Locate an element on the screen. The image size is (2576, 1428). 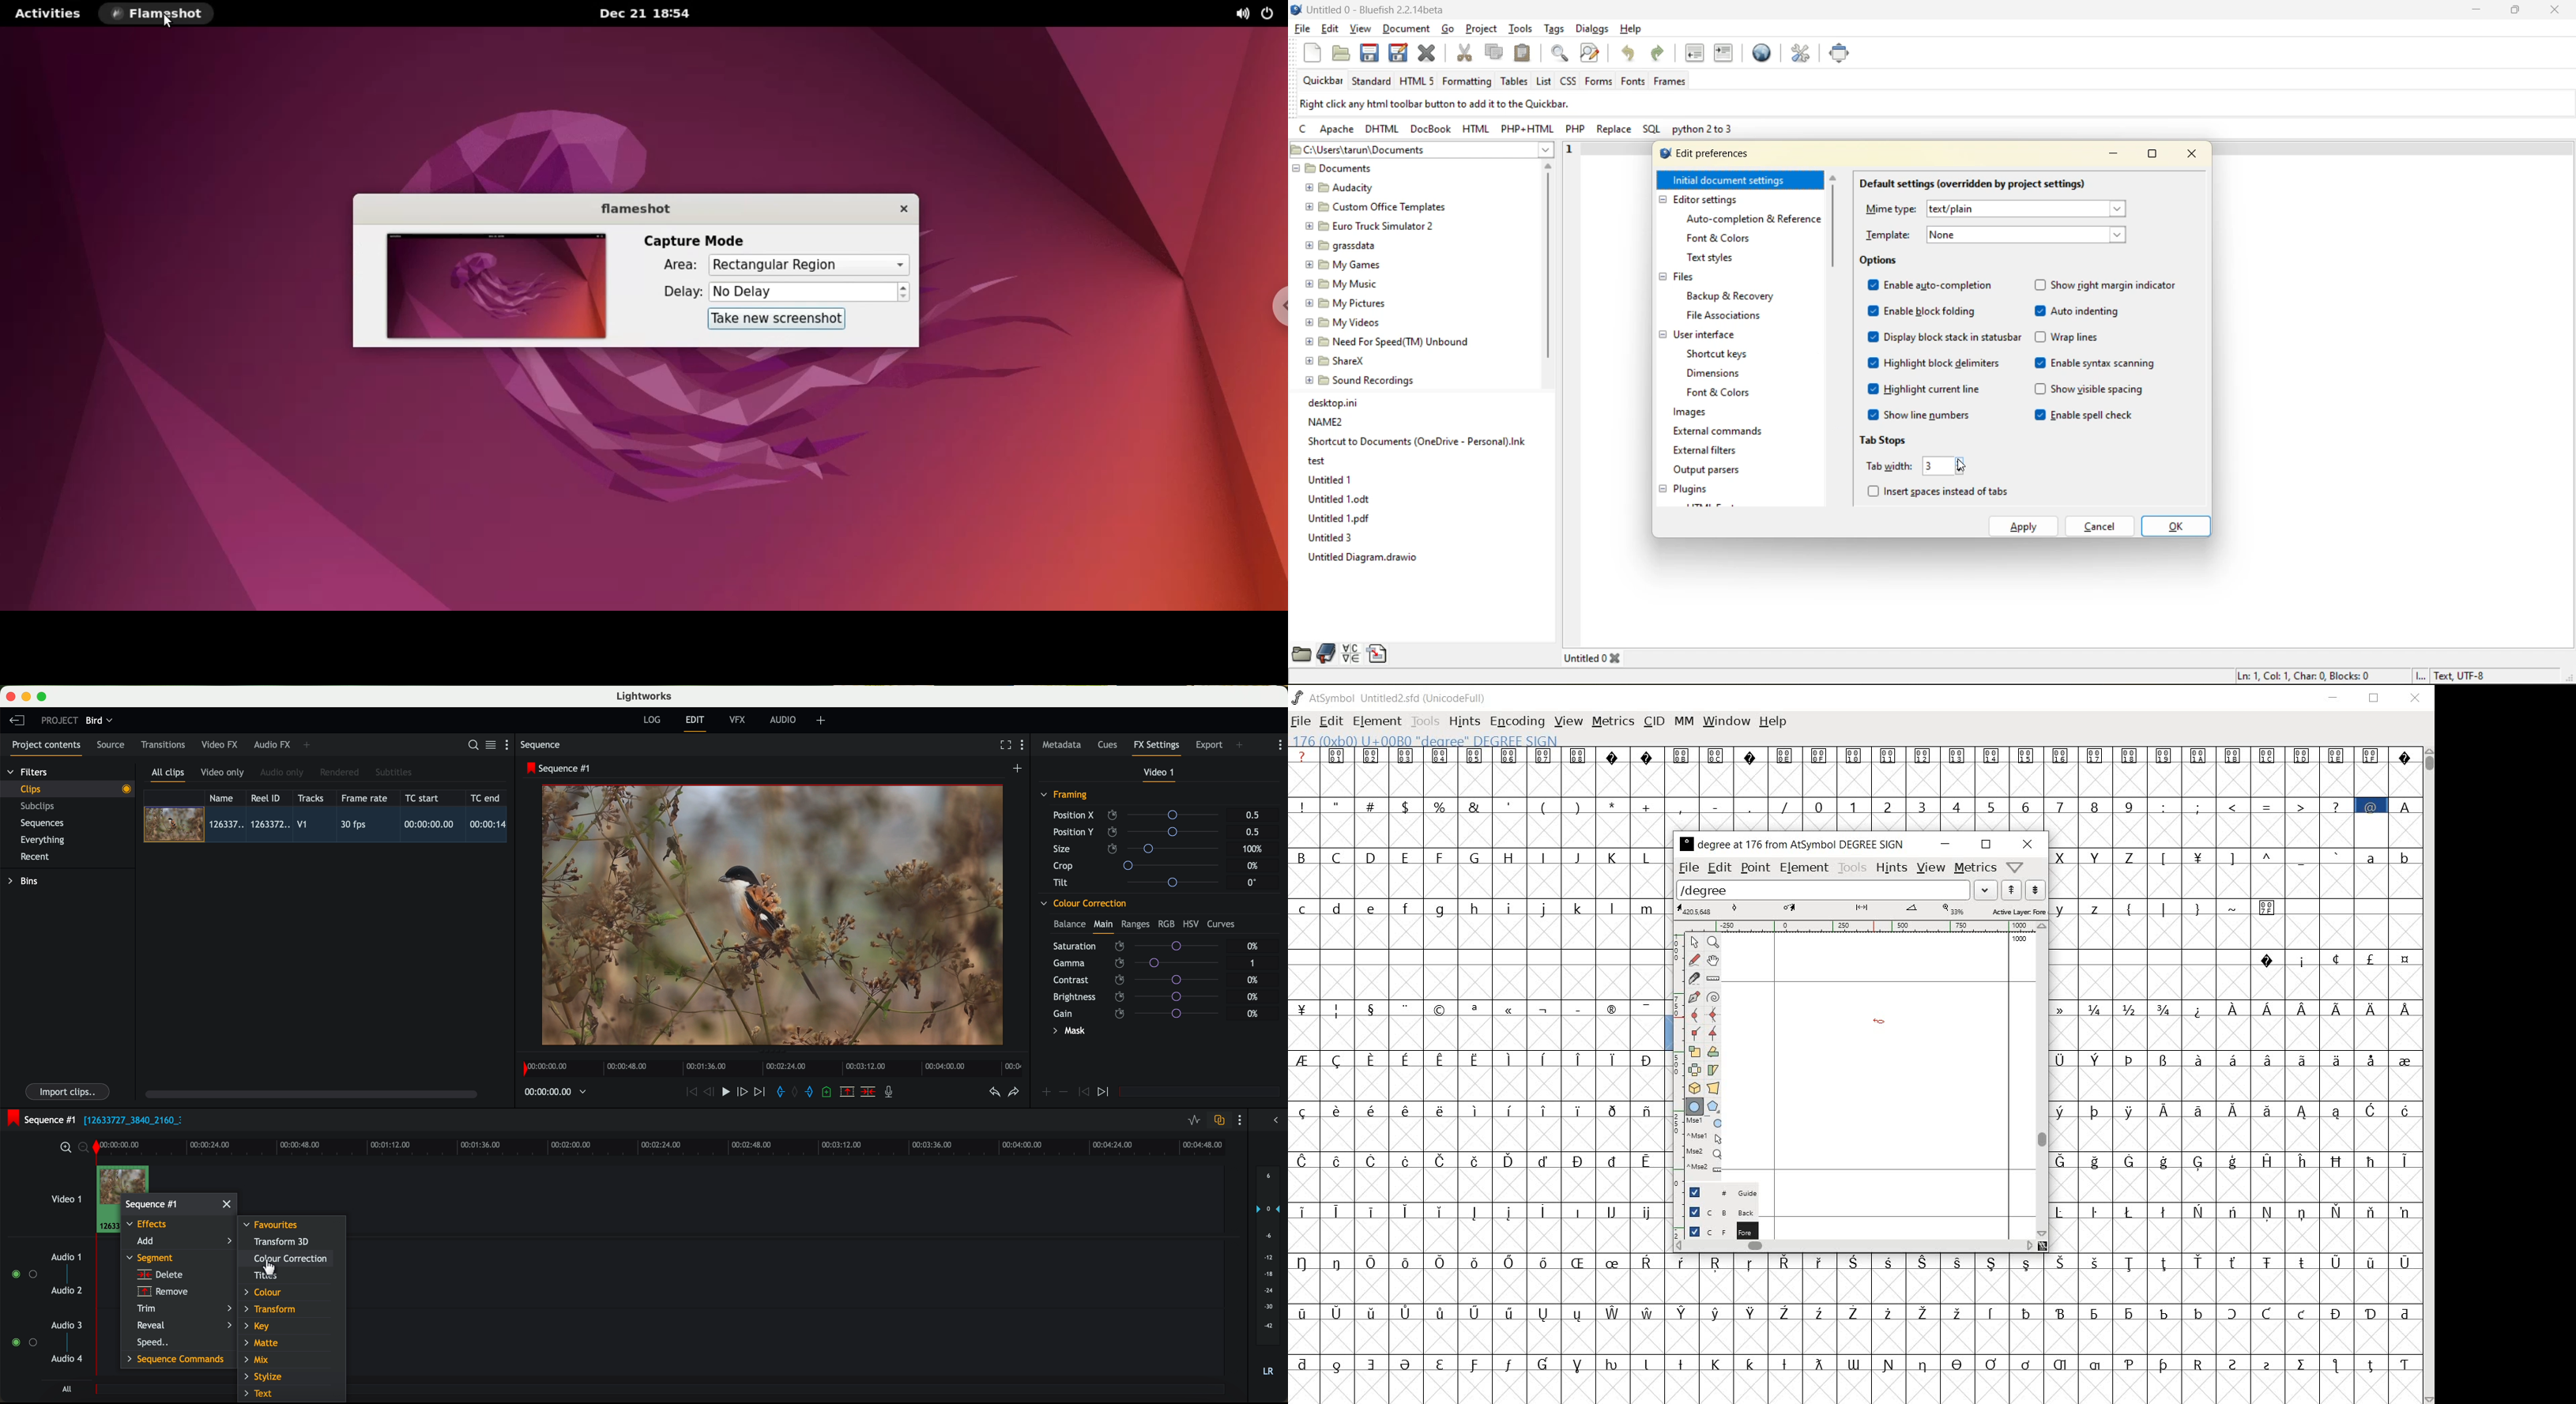
font and colors is located at coordinates (1722, 393).